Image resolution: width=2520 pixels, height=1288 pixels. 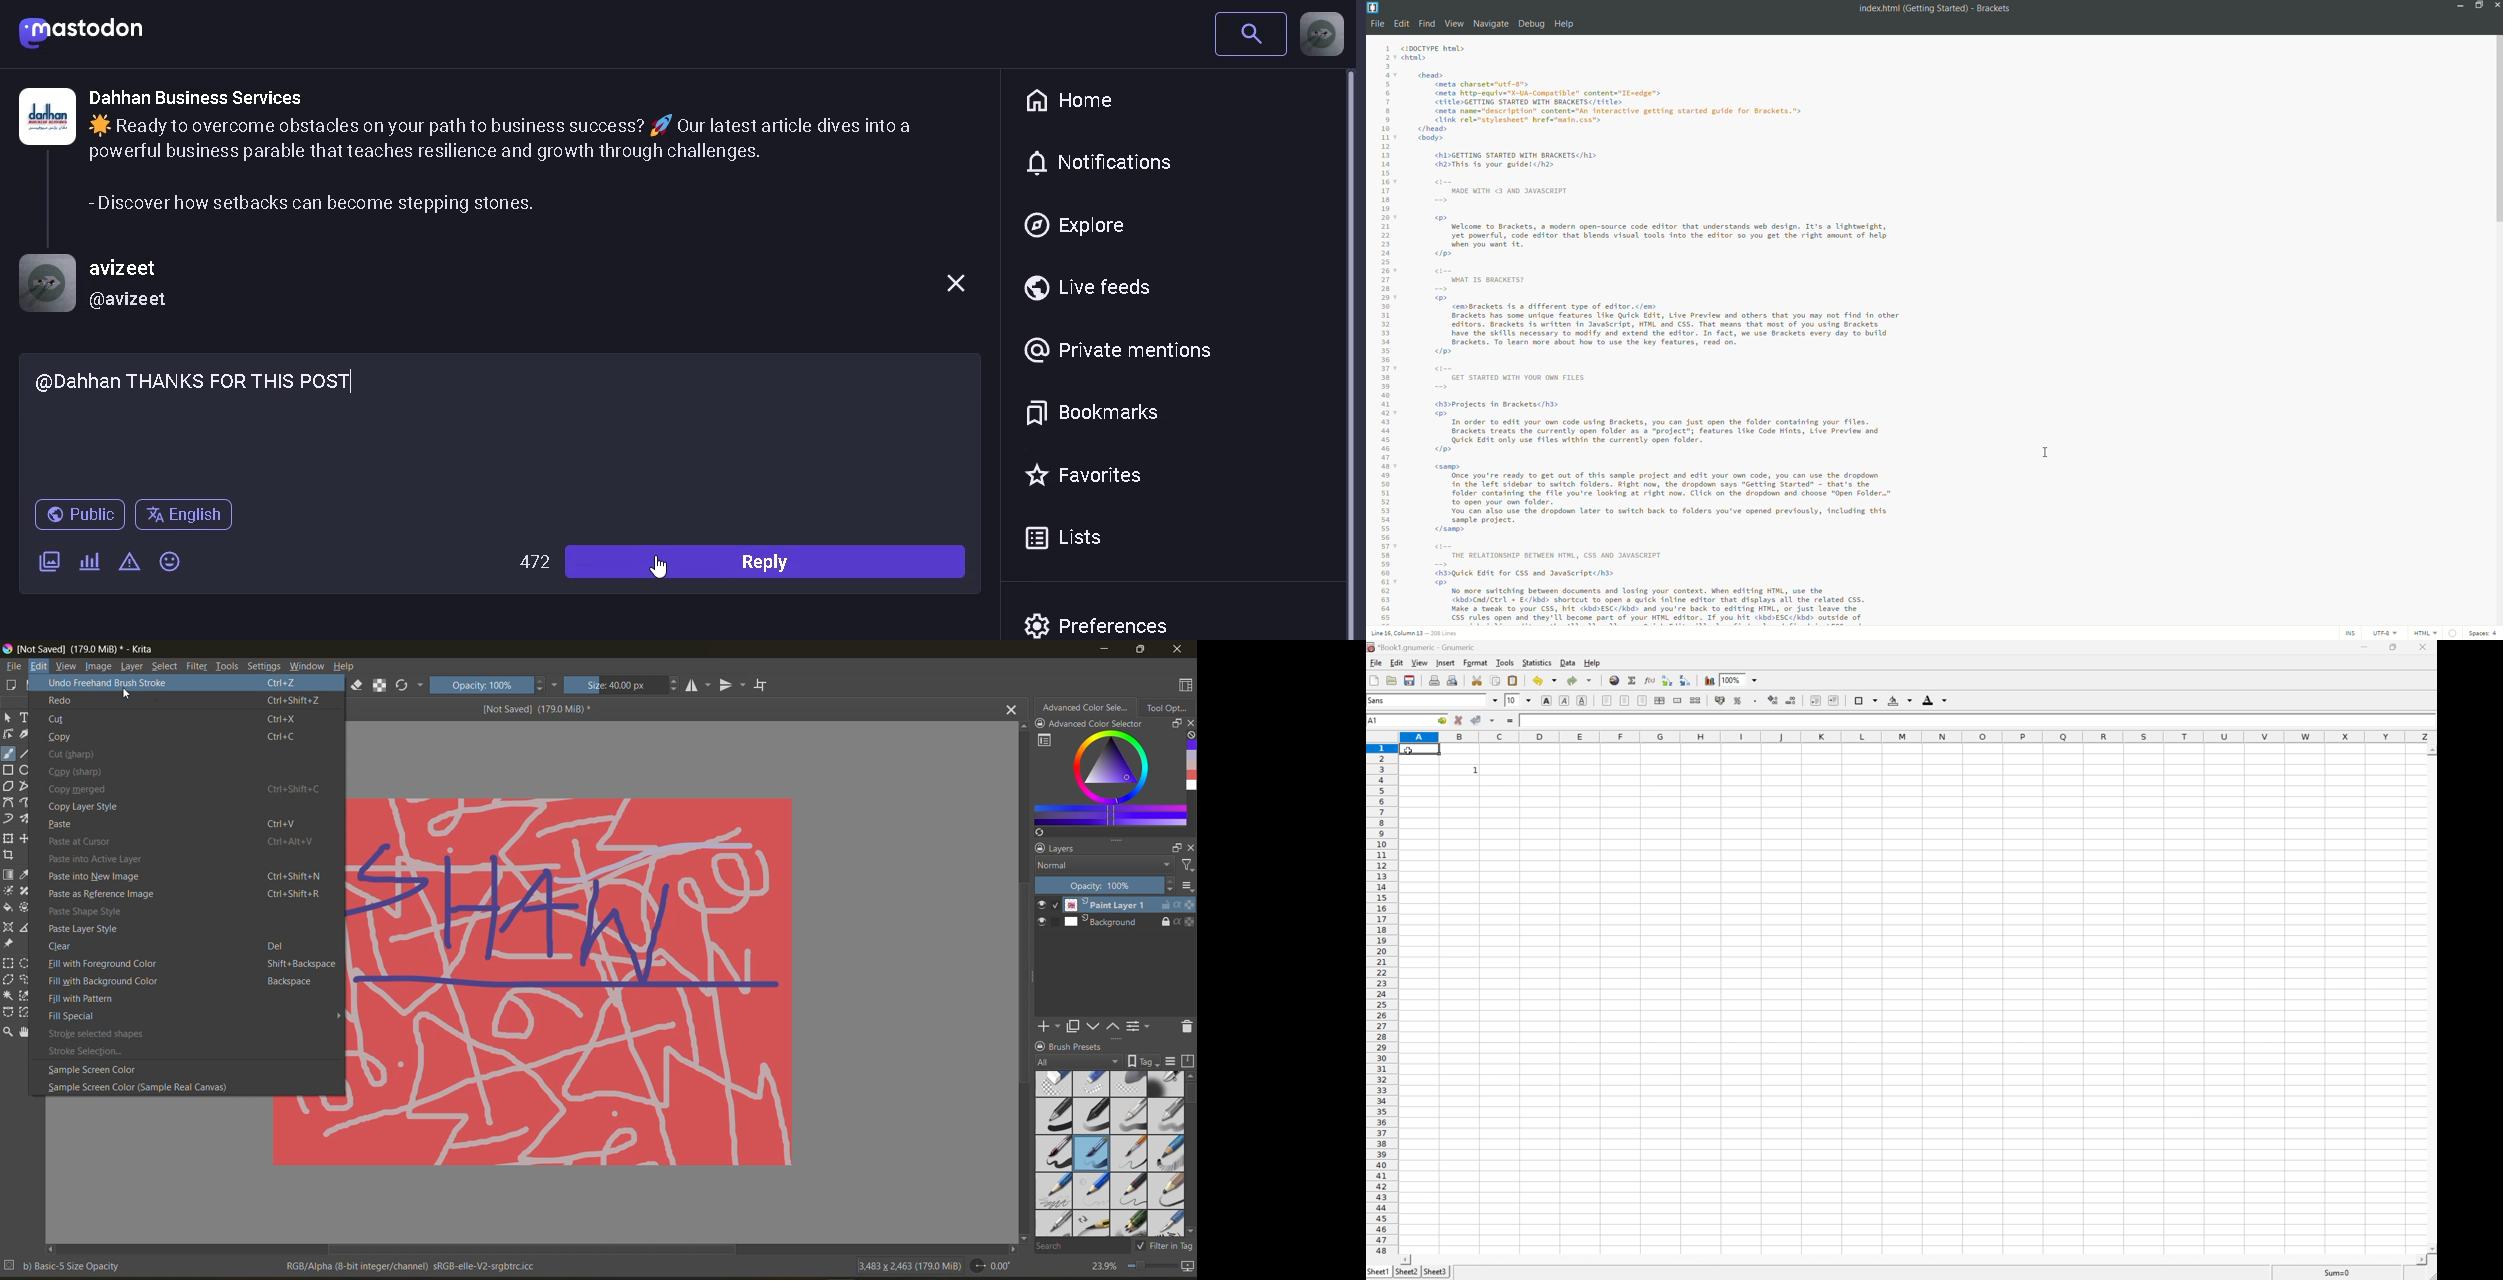 What do you see at coordinates (1174, 724) in the screenshot?
I see `float docker` at bounding box center [1174, 724].